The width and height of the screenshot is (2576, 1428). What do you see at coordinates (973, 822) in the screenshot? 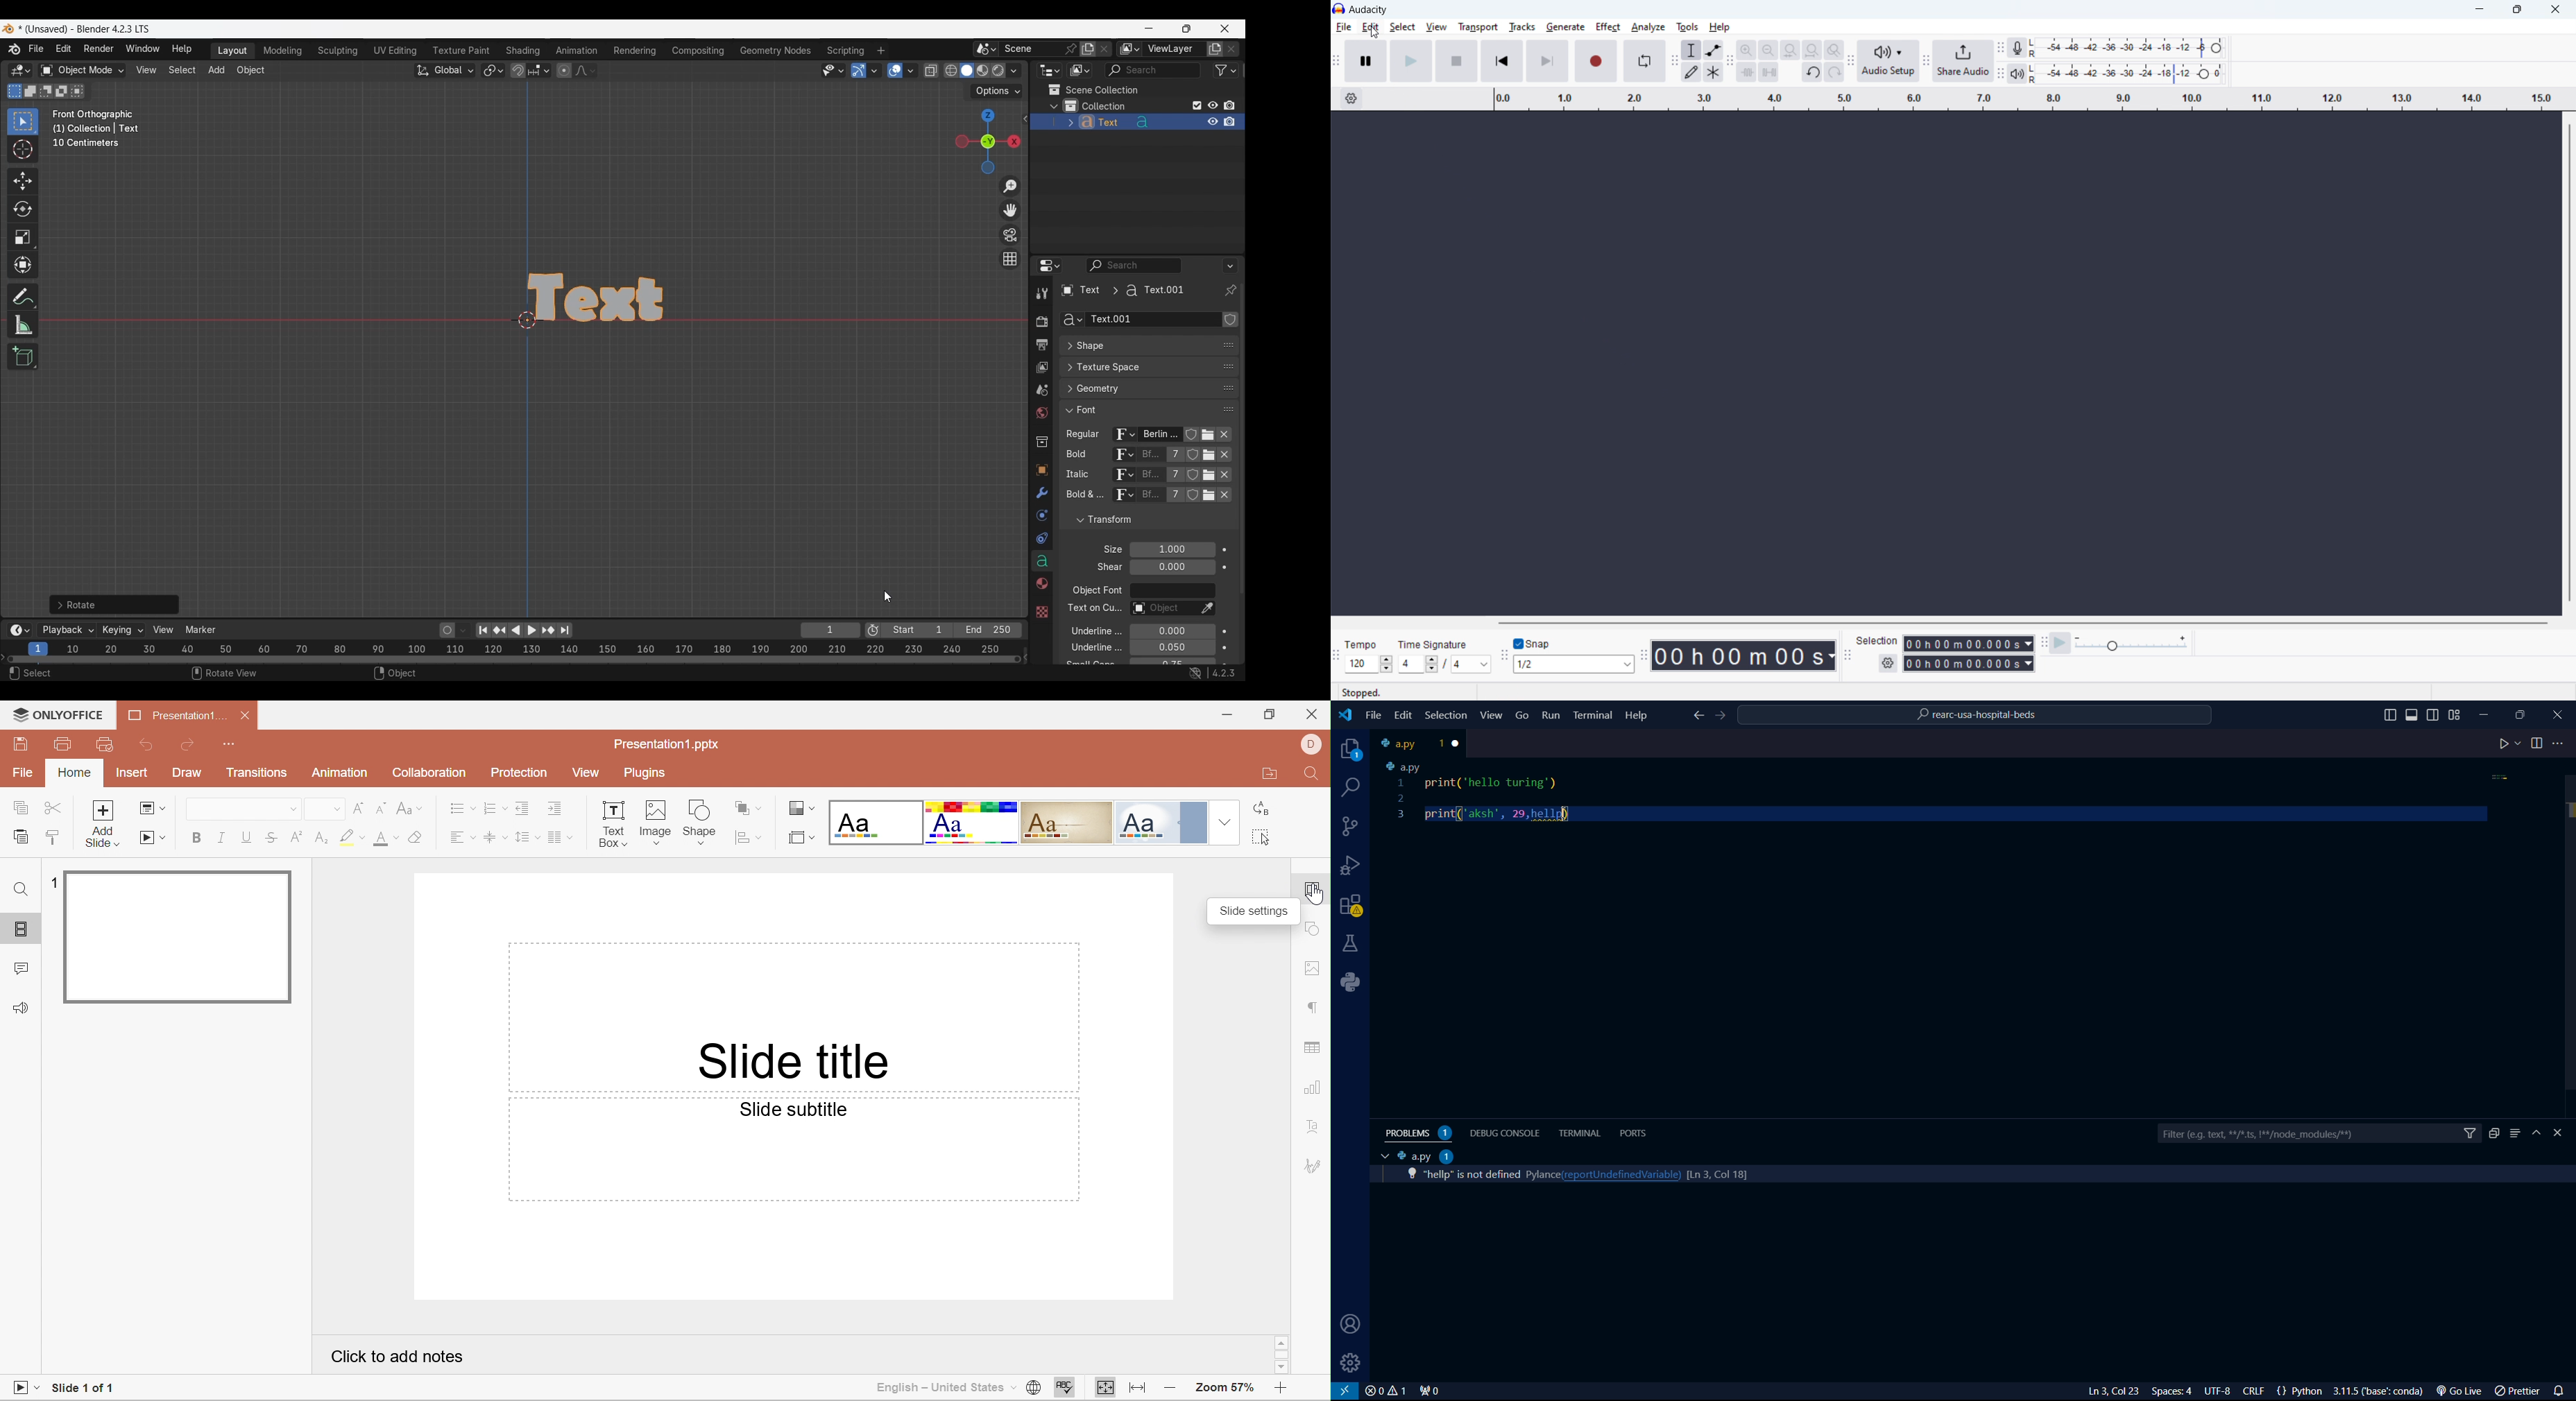
I see `Basic` at bounding box center [973, 822].